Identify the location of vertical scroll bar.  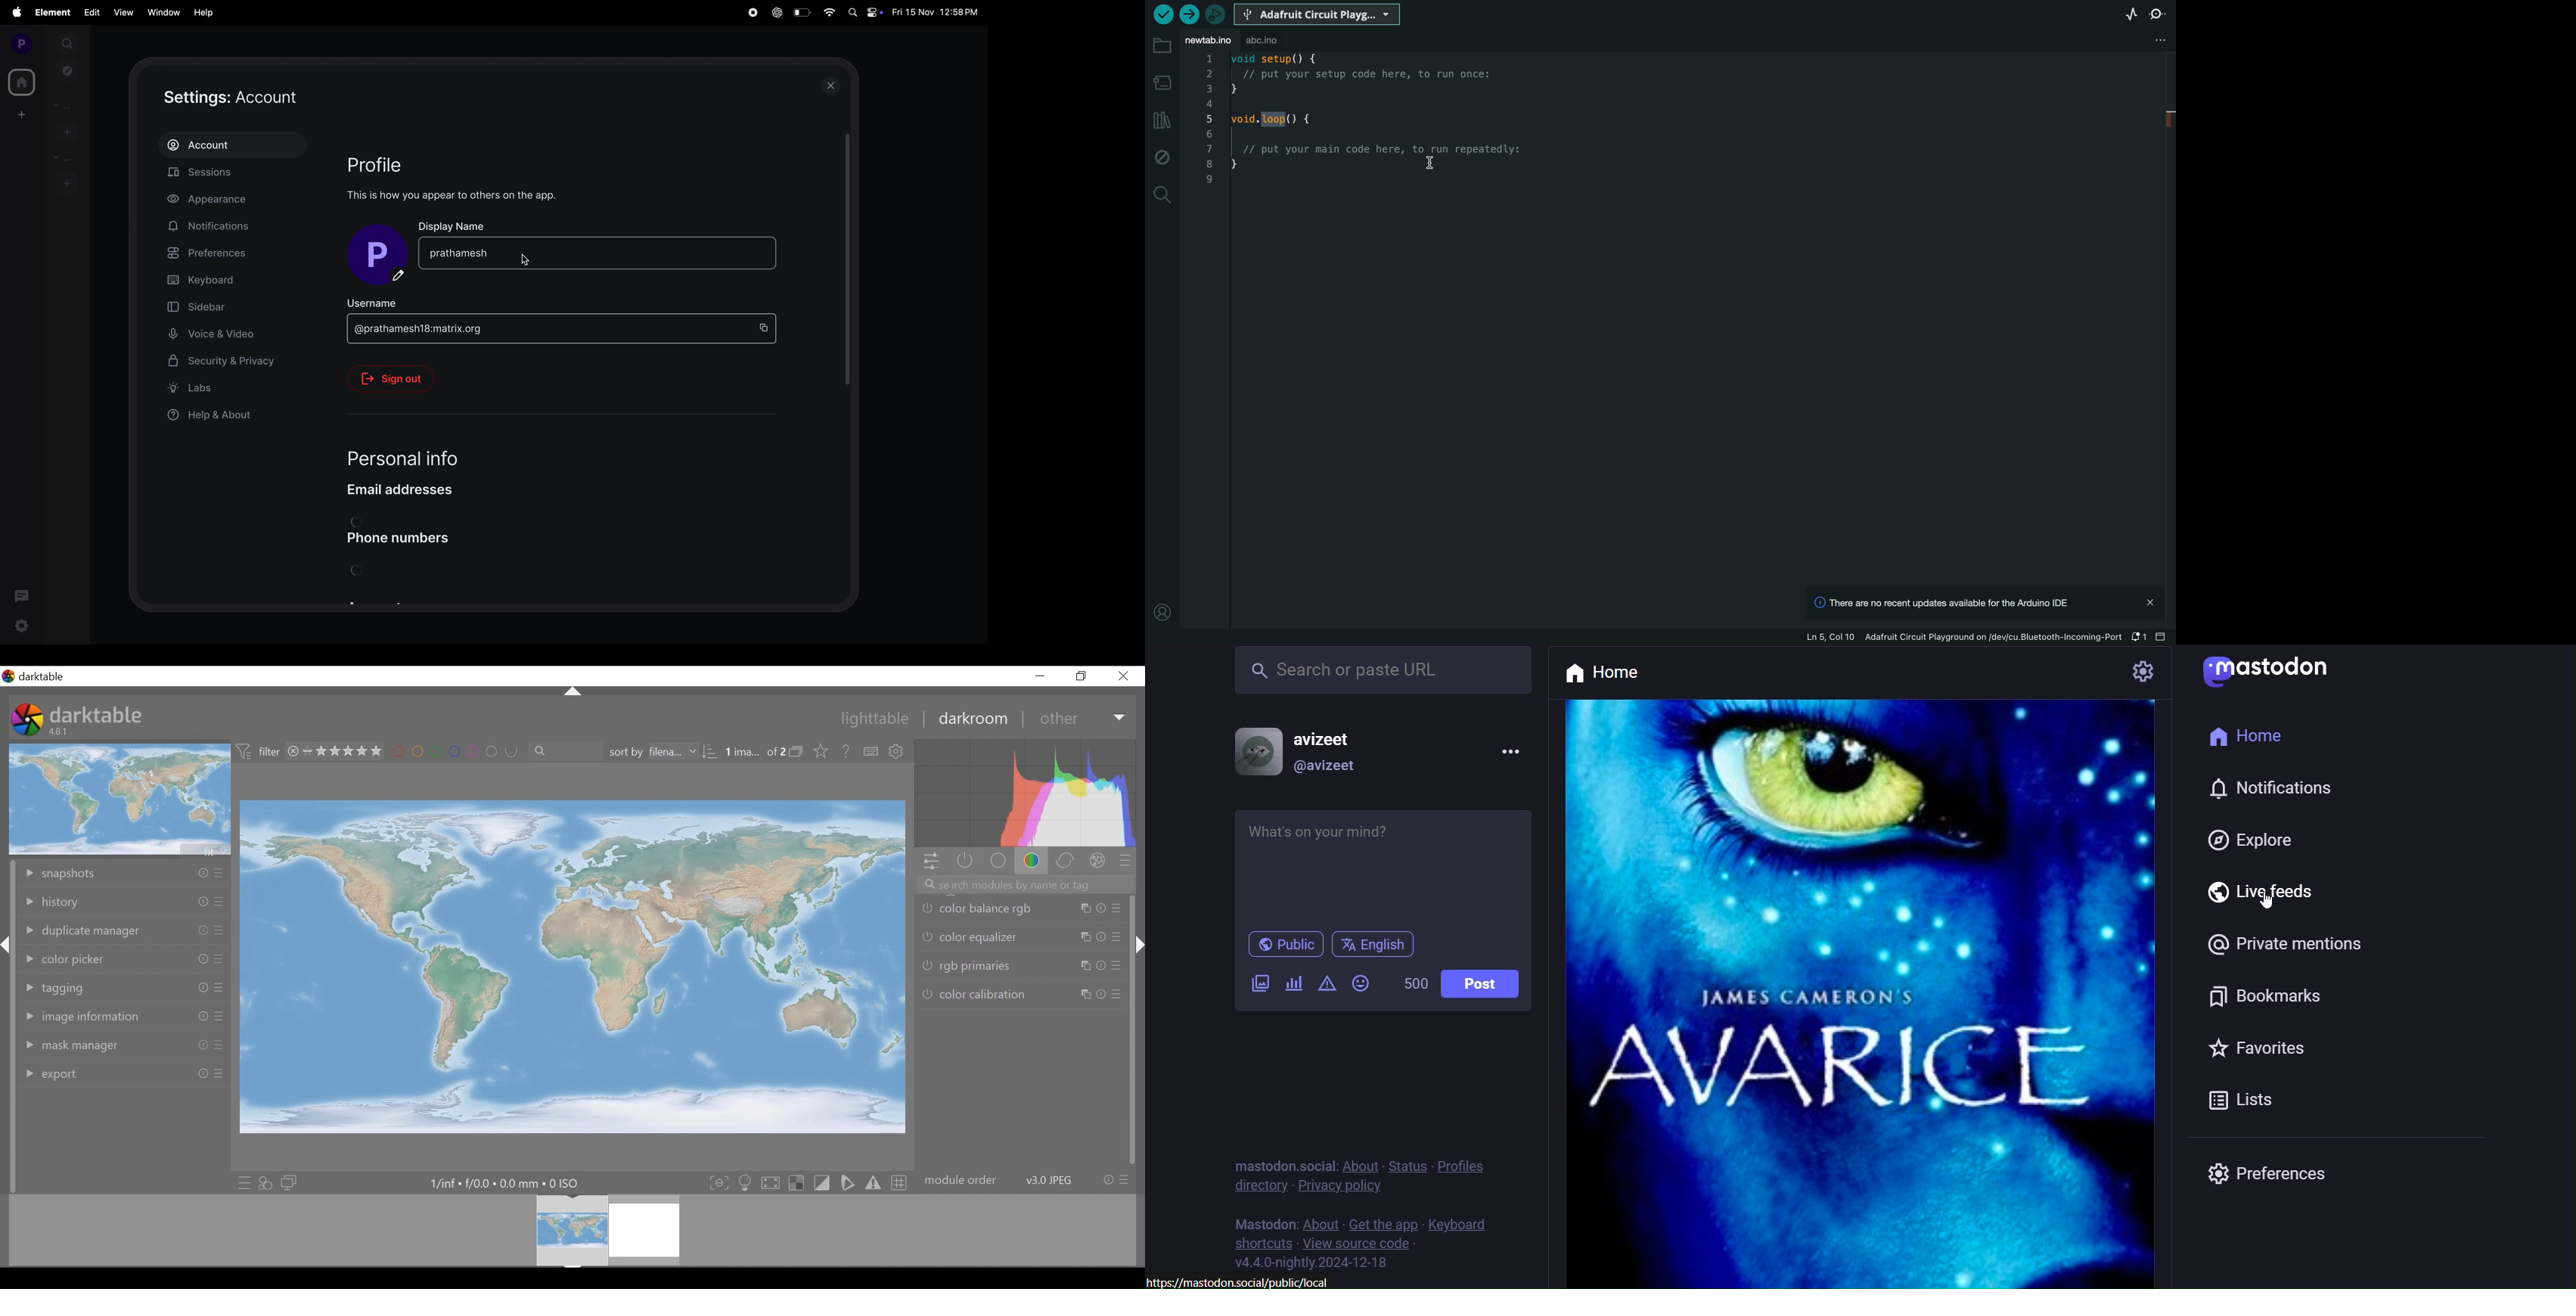
(1132, 1063).